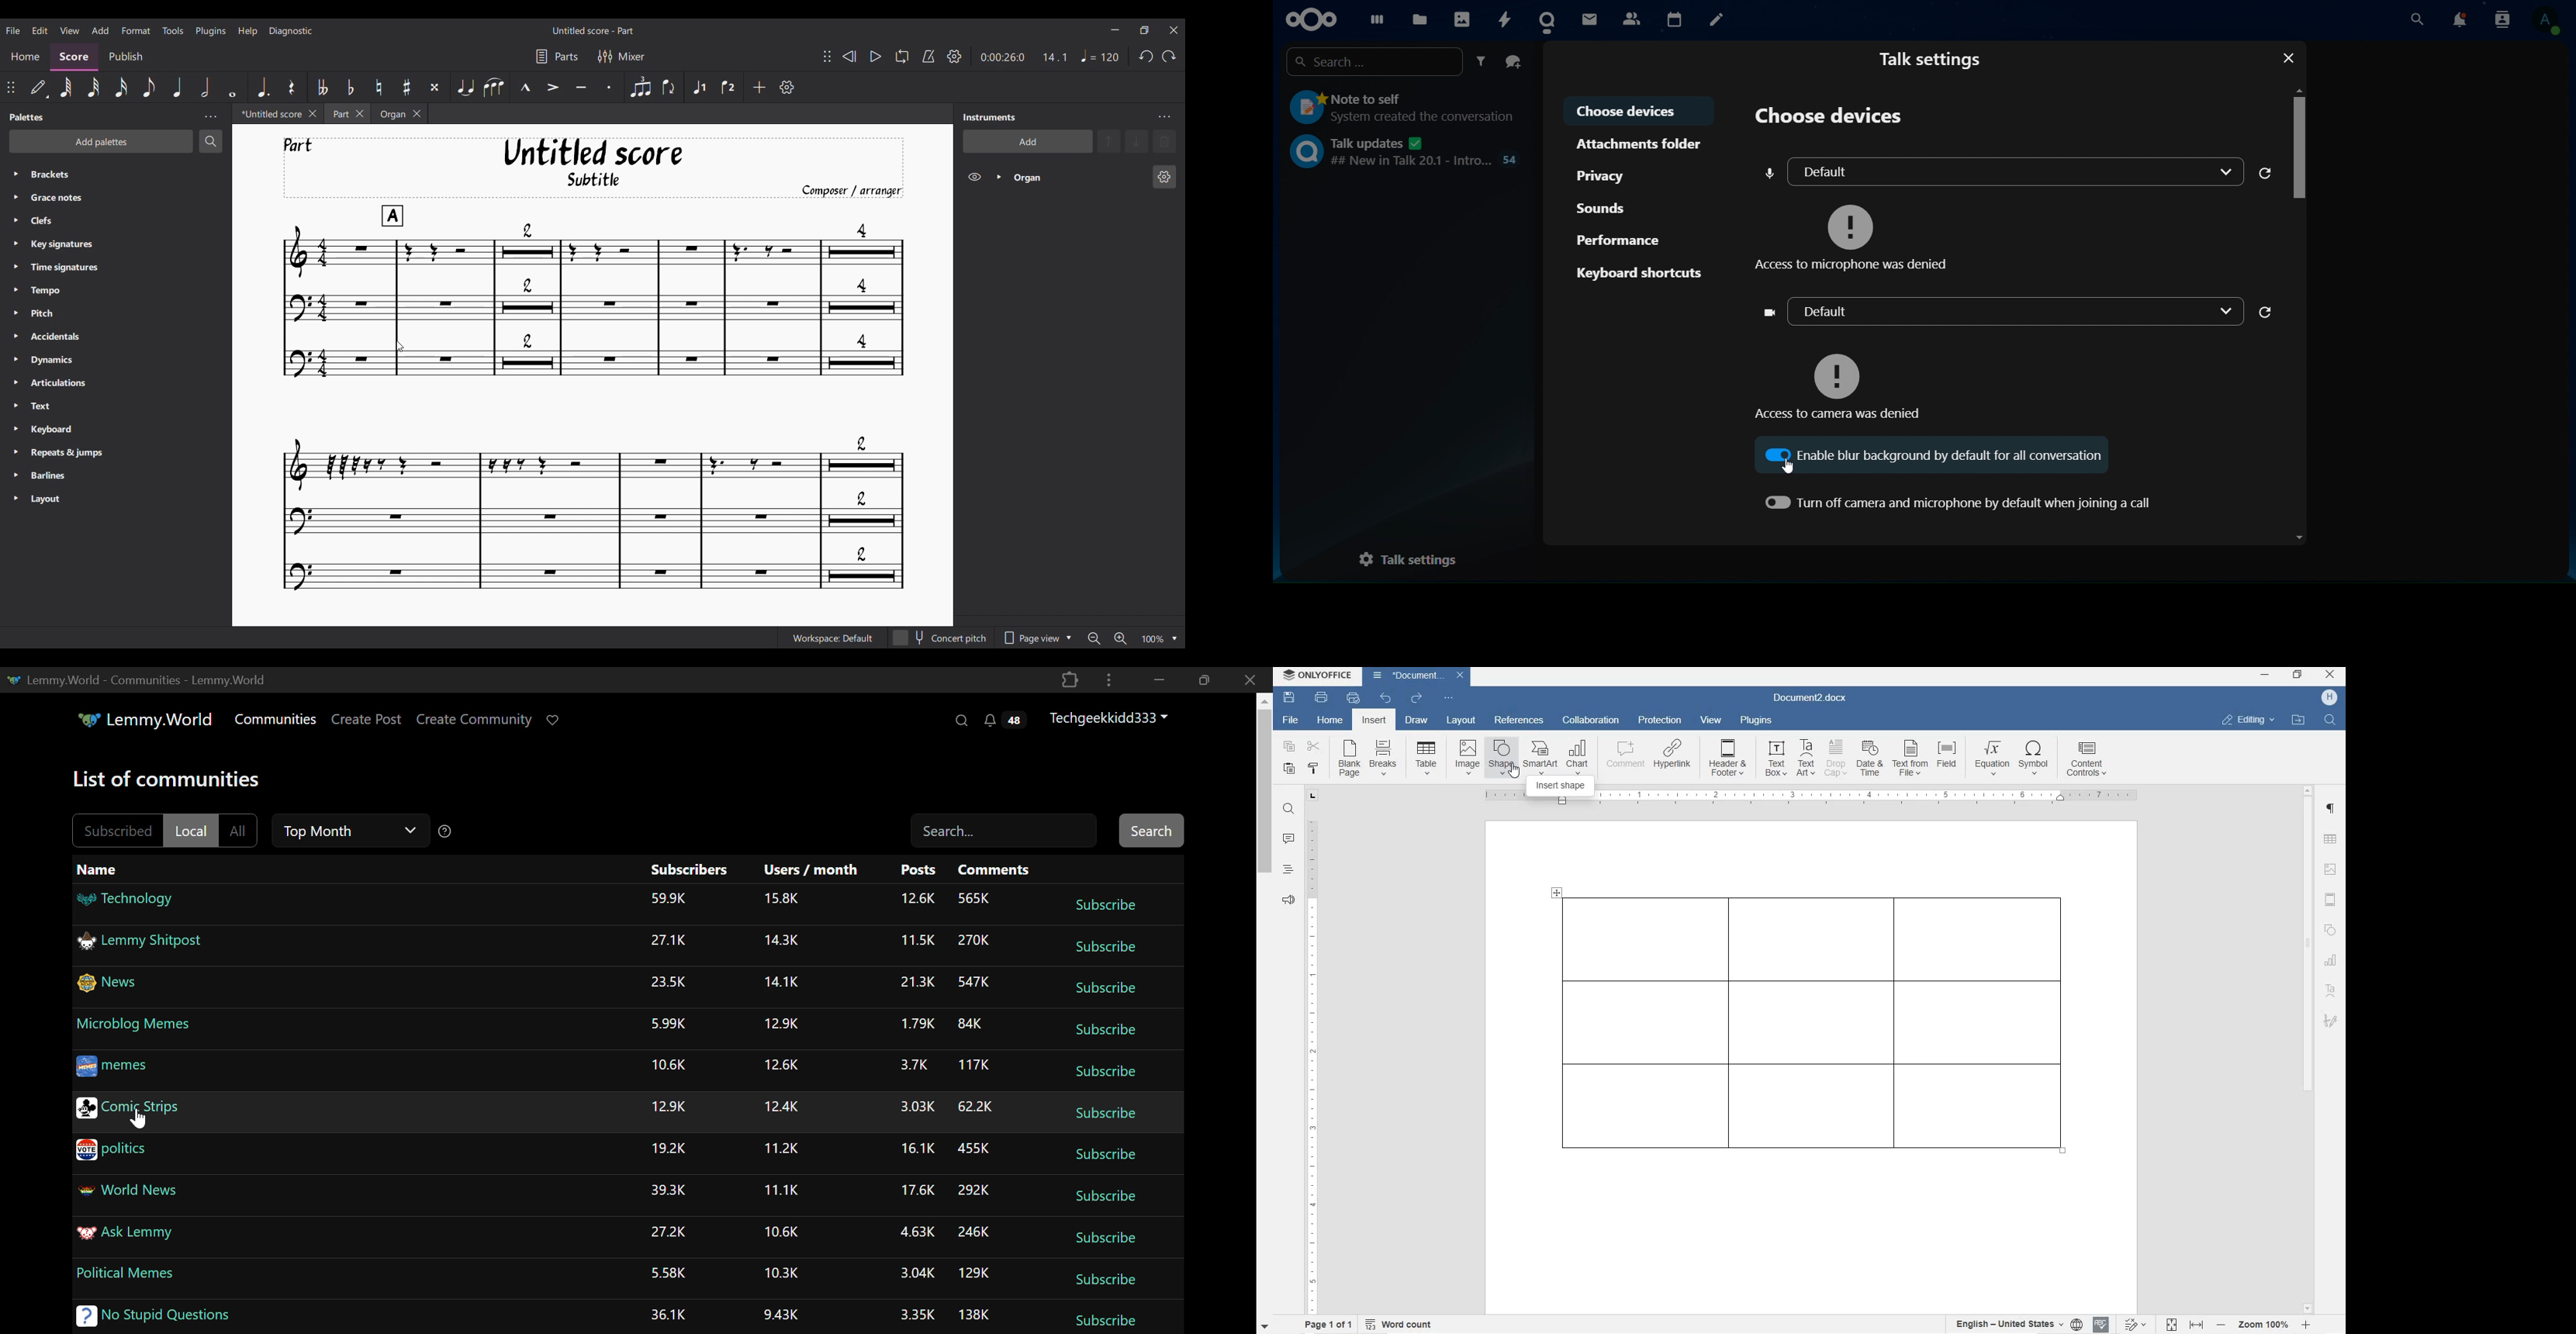  What do you see at coordinates (1501, 760) in the screenshot?
I see `INSERT SHAPE` at bounding box center [1501, 760].